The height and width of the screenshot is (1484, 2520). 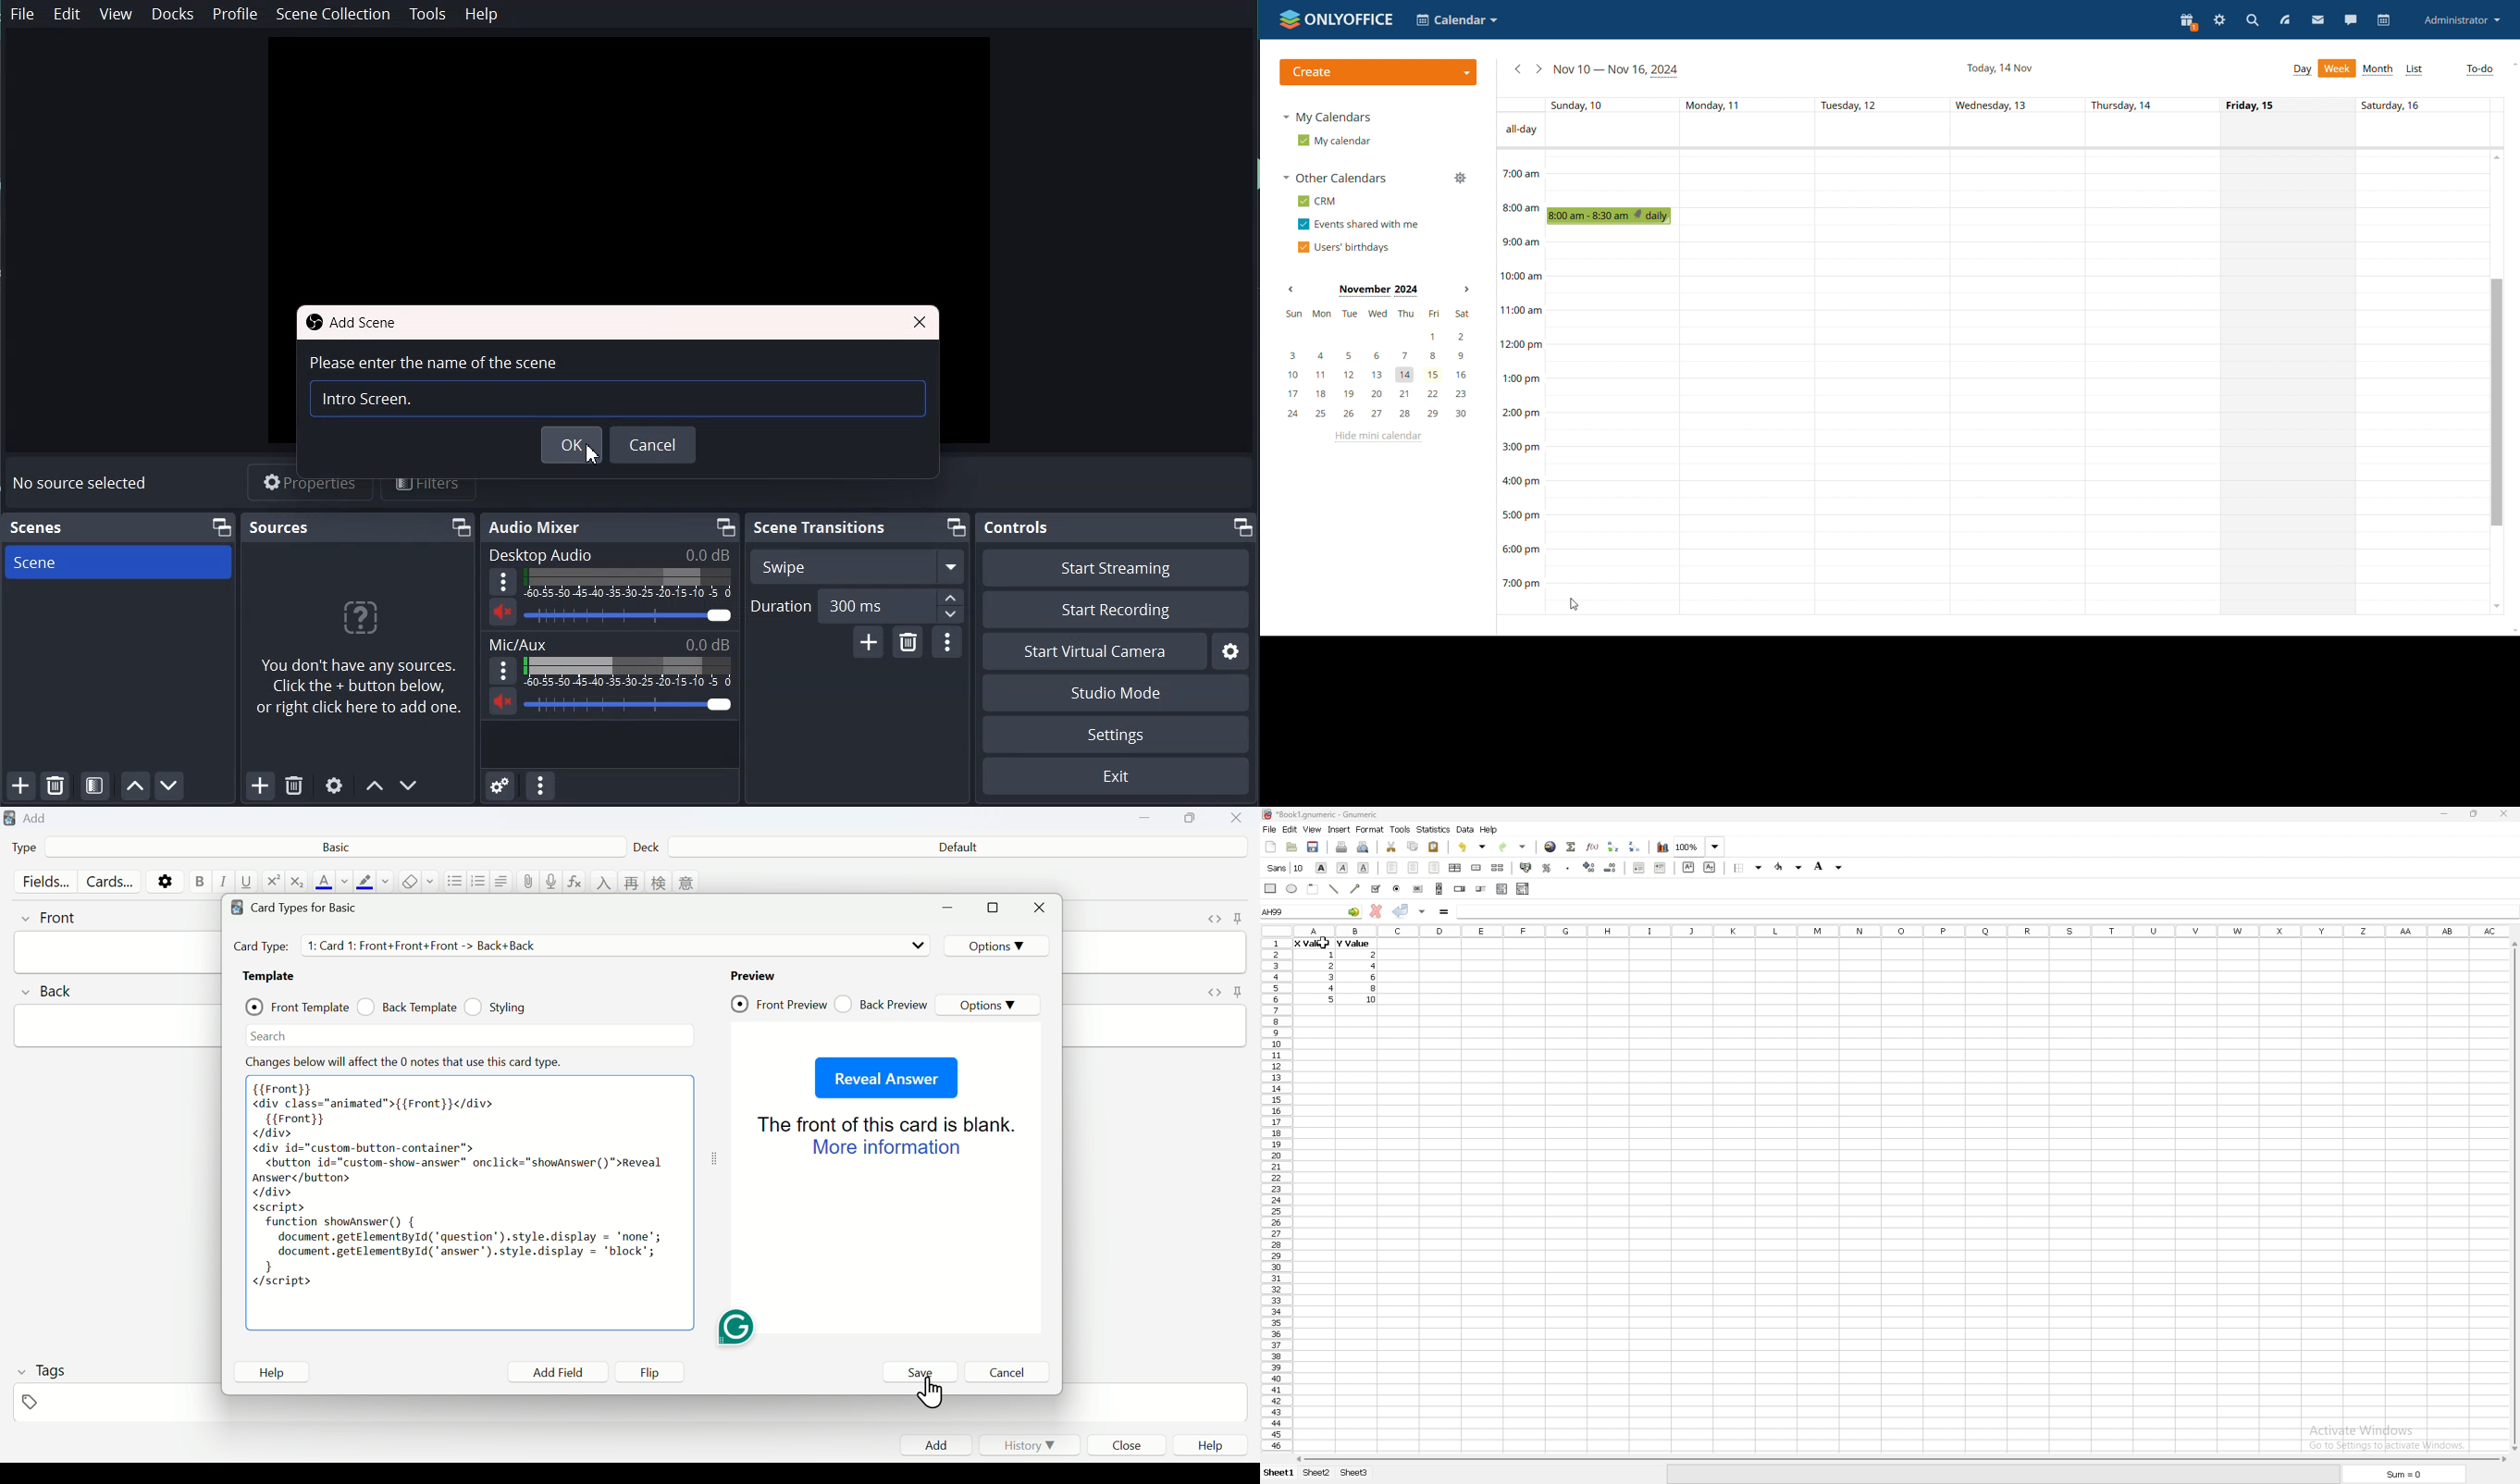 I want to click on Remove configurable Transition, so click(x=908, y=642).